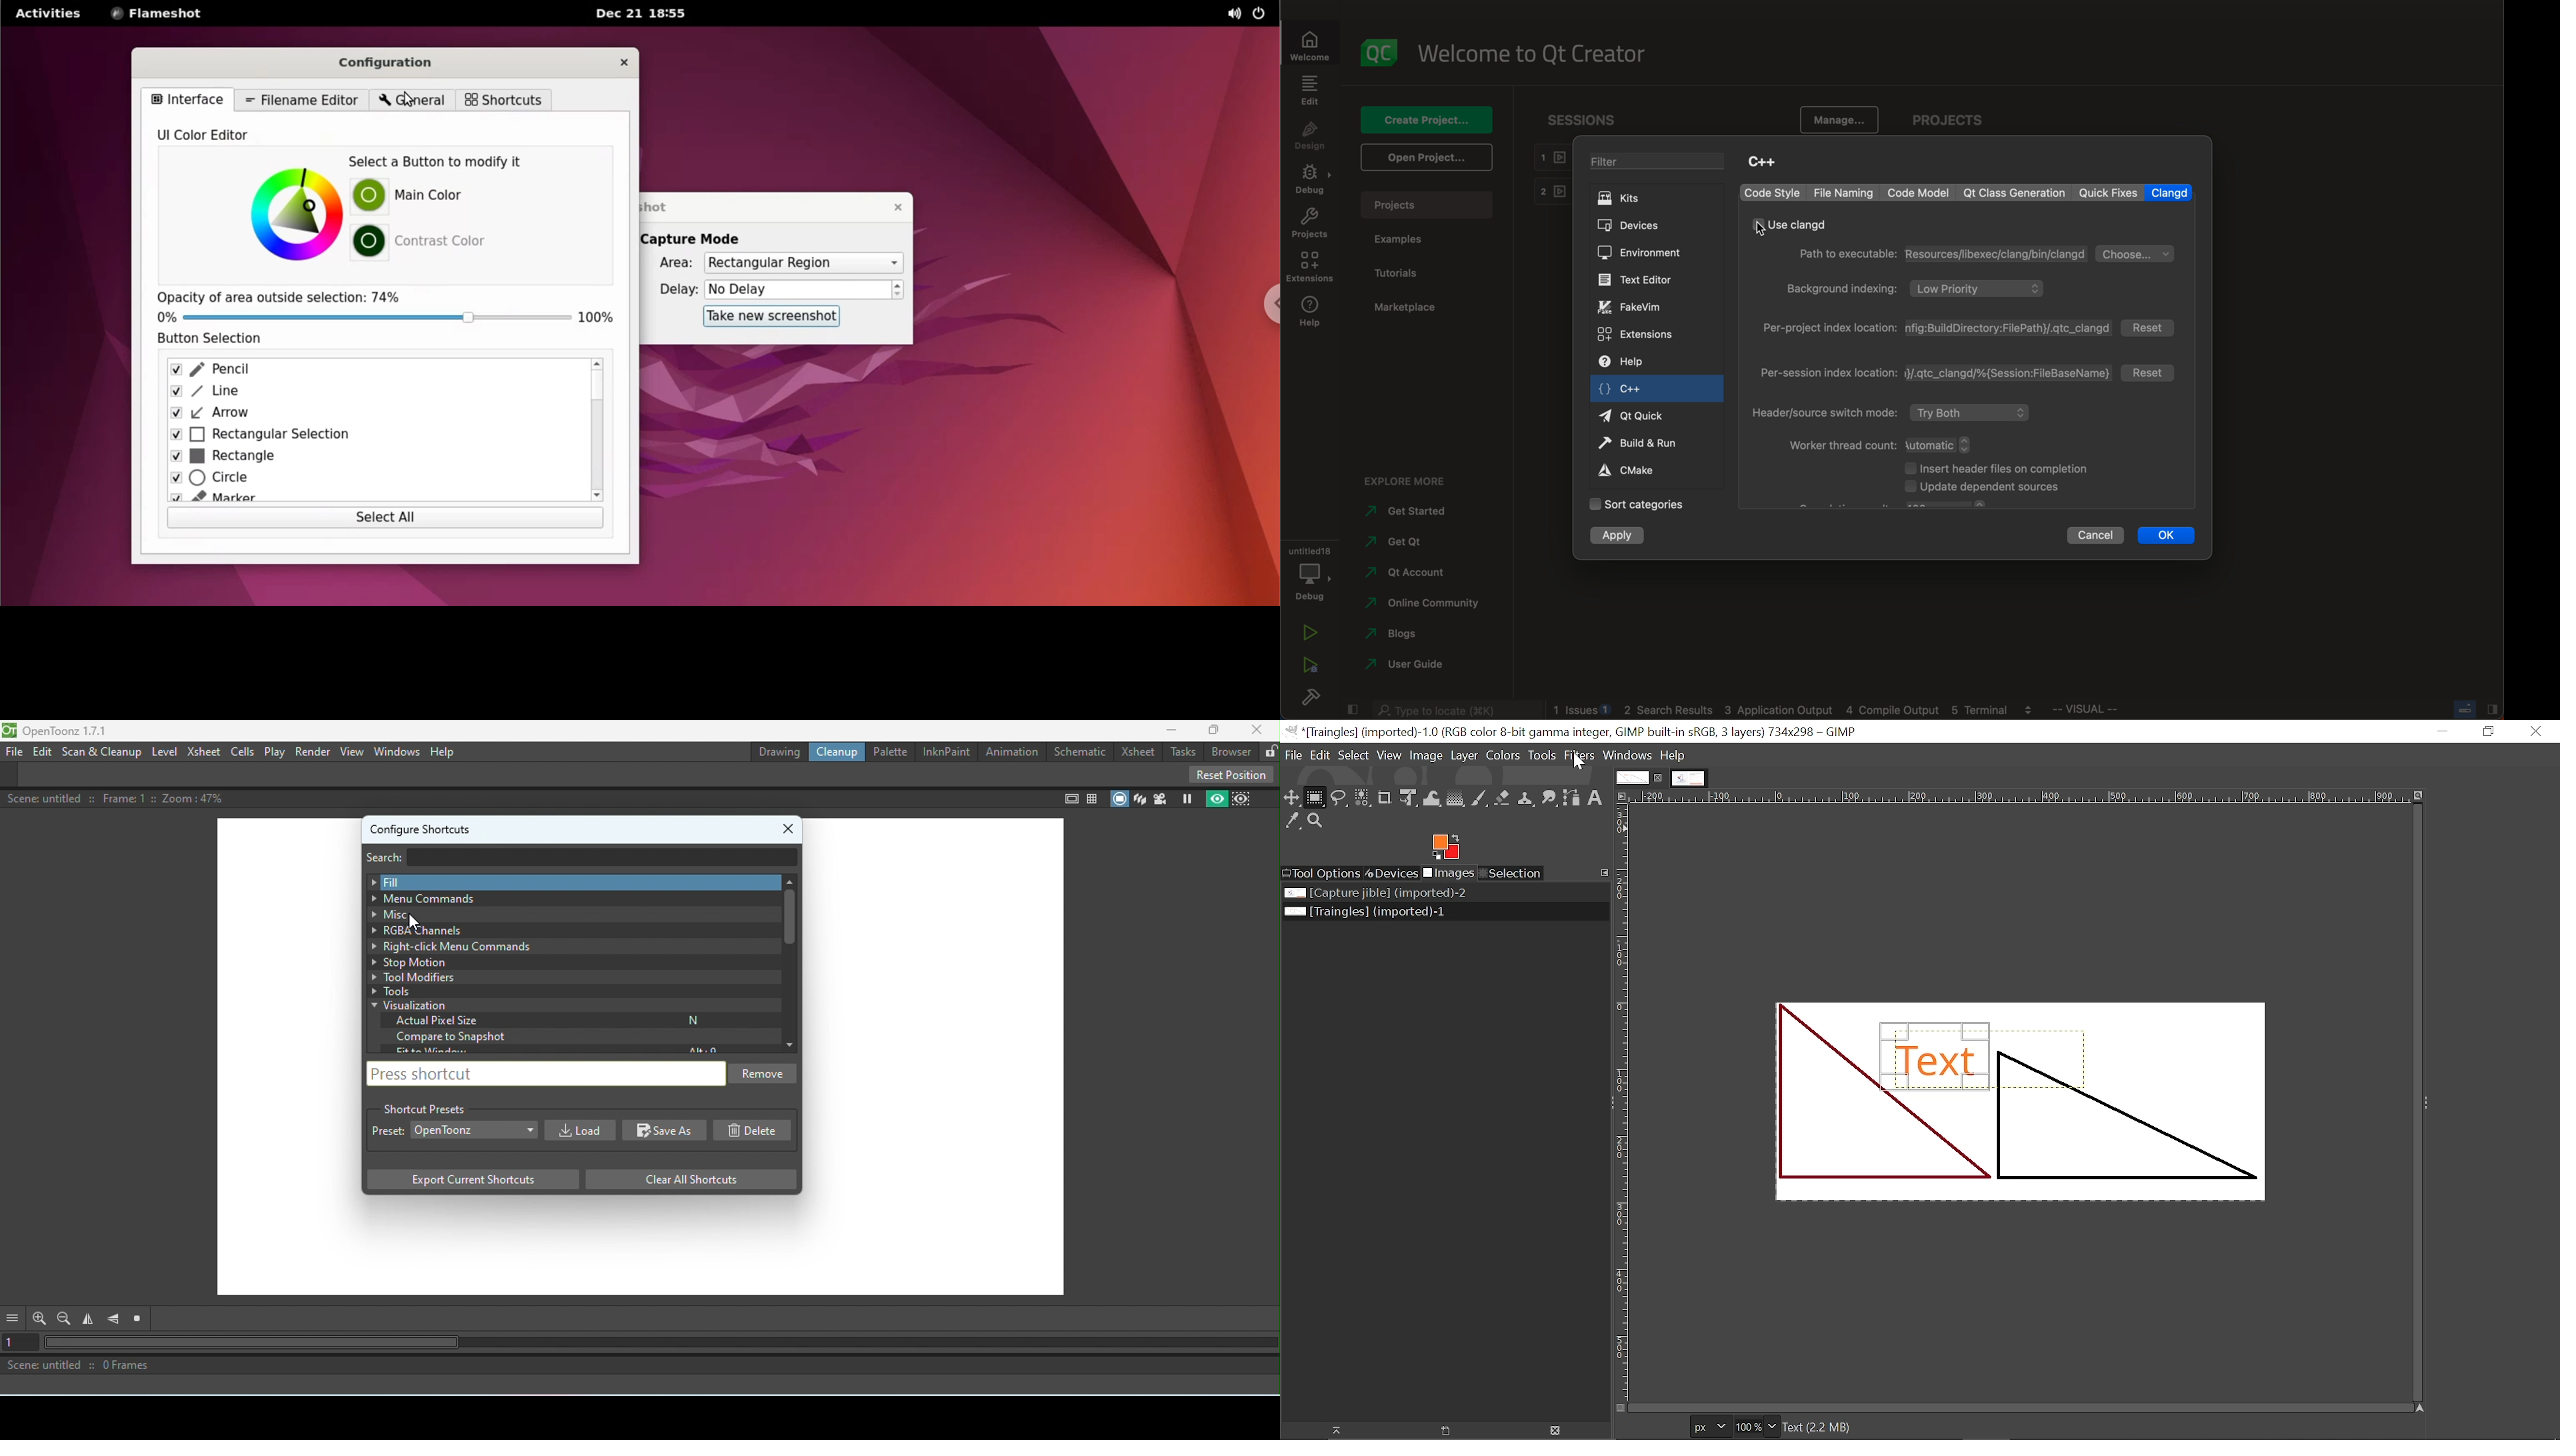 This screenshot has width=2576, height=1456. I want to click on capture mode, so click(695, 239).